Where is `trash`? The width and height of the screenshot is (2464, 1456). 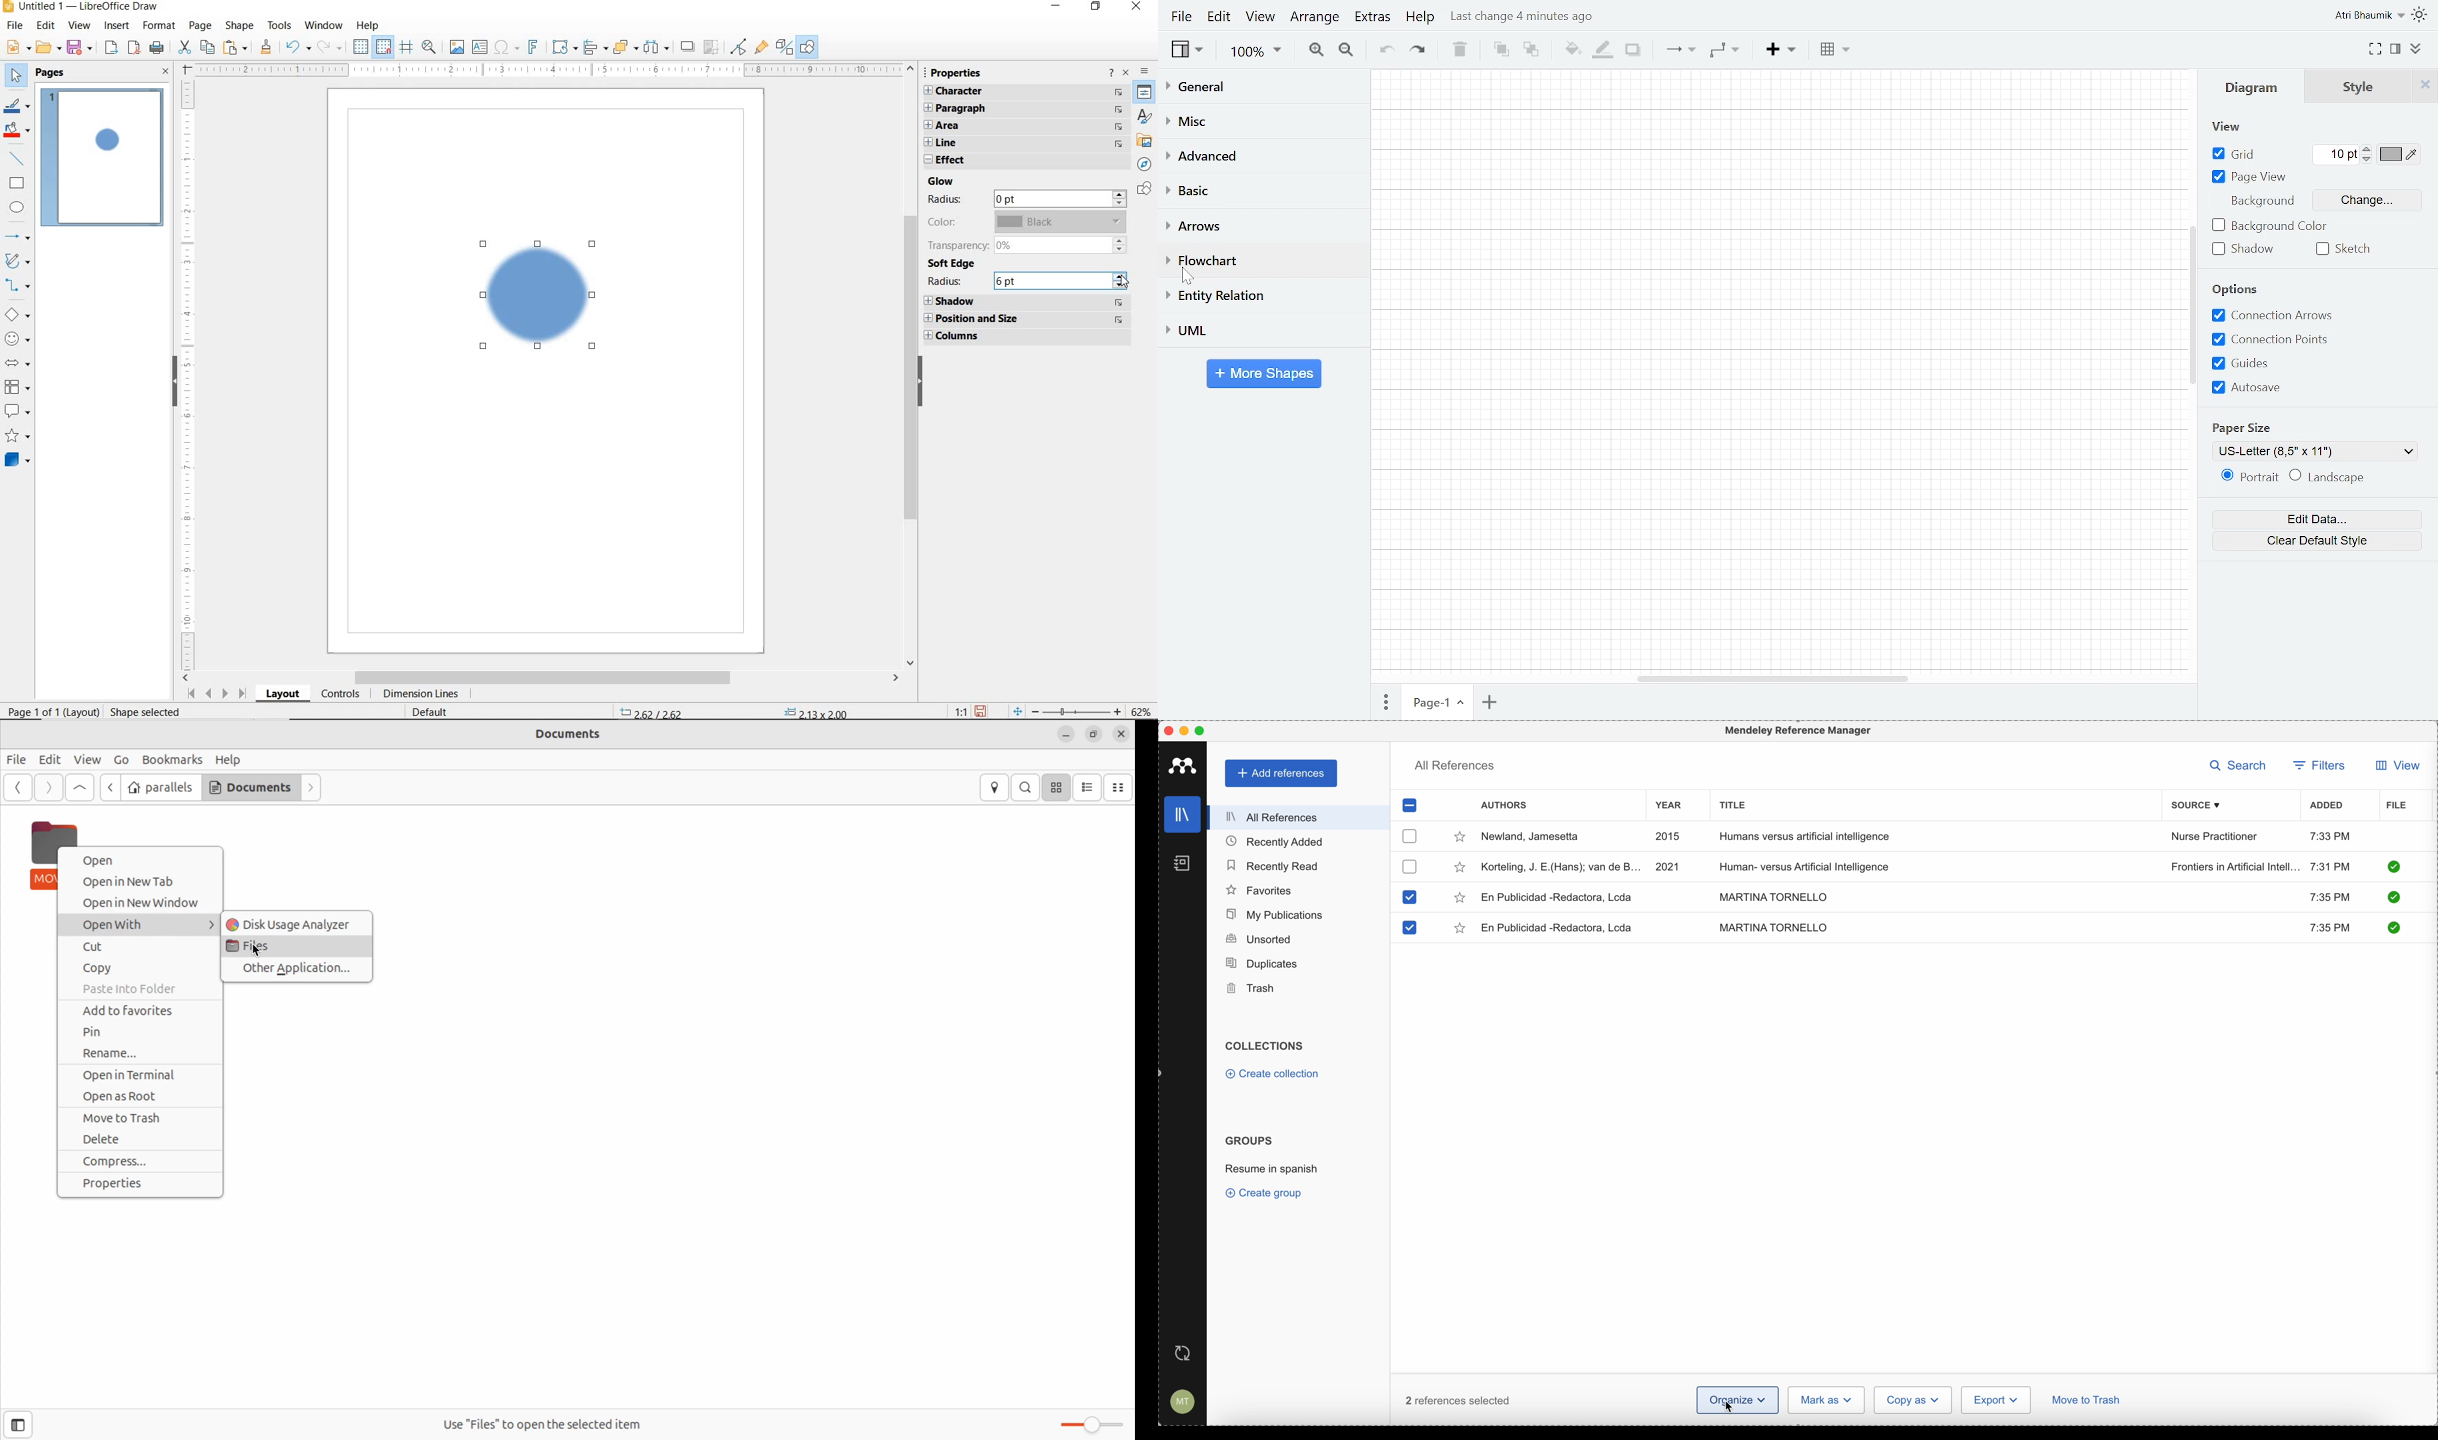 trash is located at coordinates (1252, 989).